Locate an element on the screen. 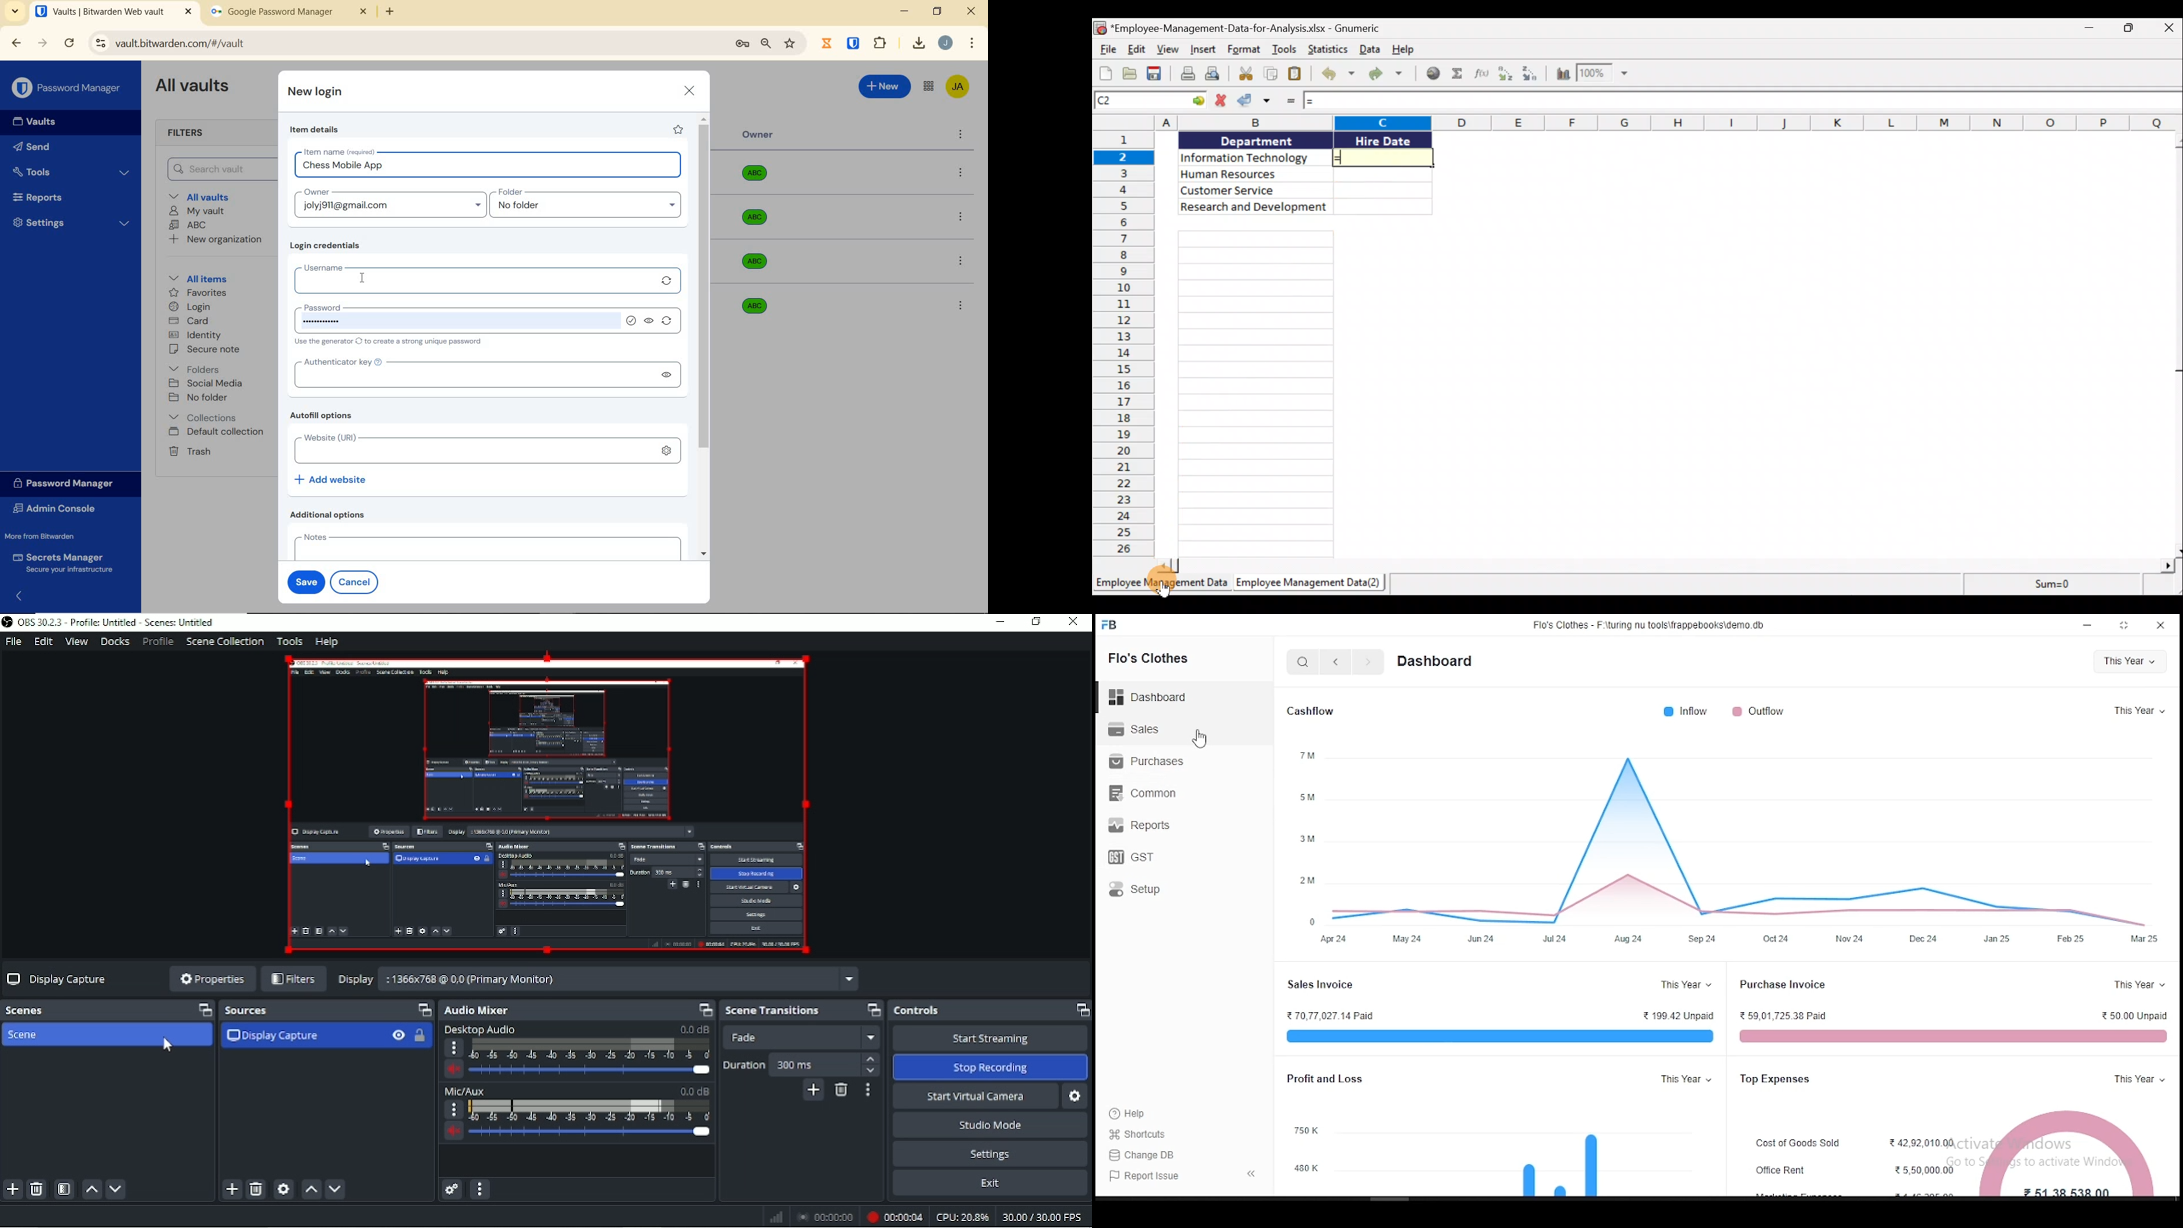 This screenshot has height=1232, width=2184. No folder is located at coordinates (200, 398).